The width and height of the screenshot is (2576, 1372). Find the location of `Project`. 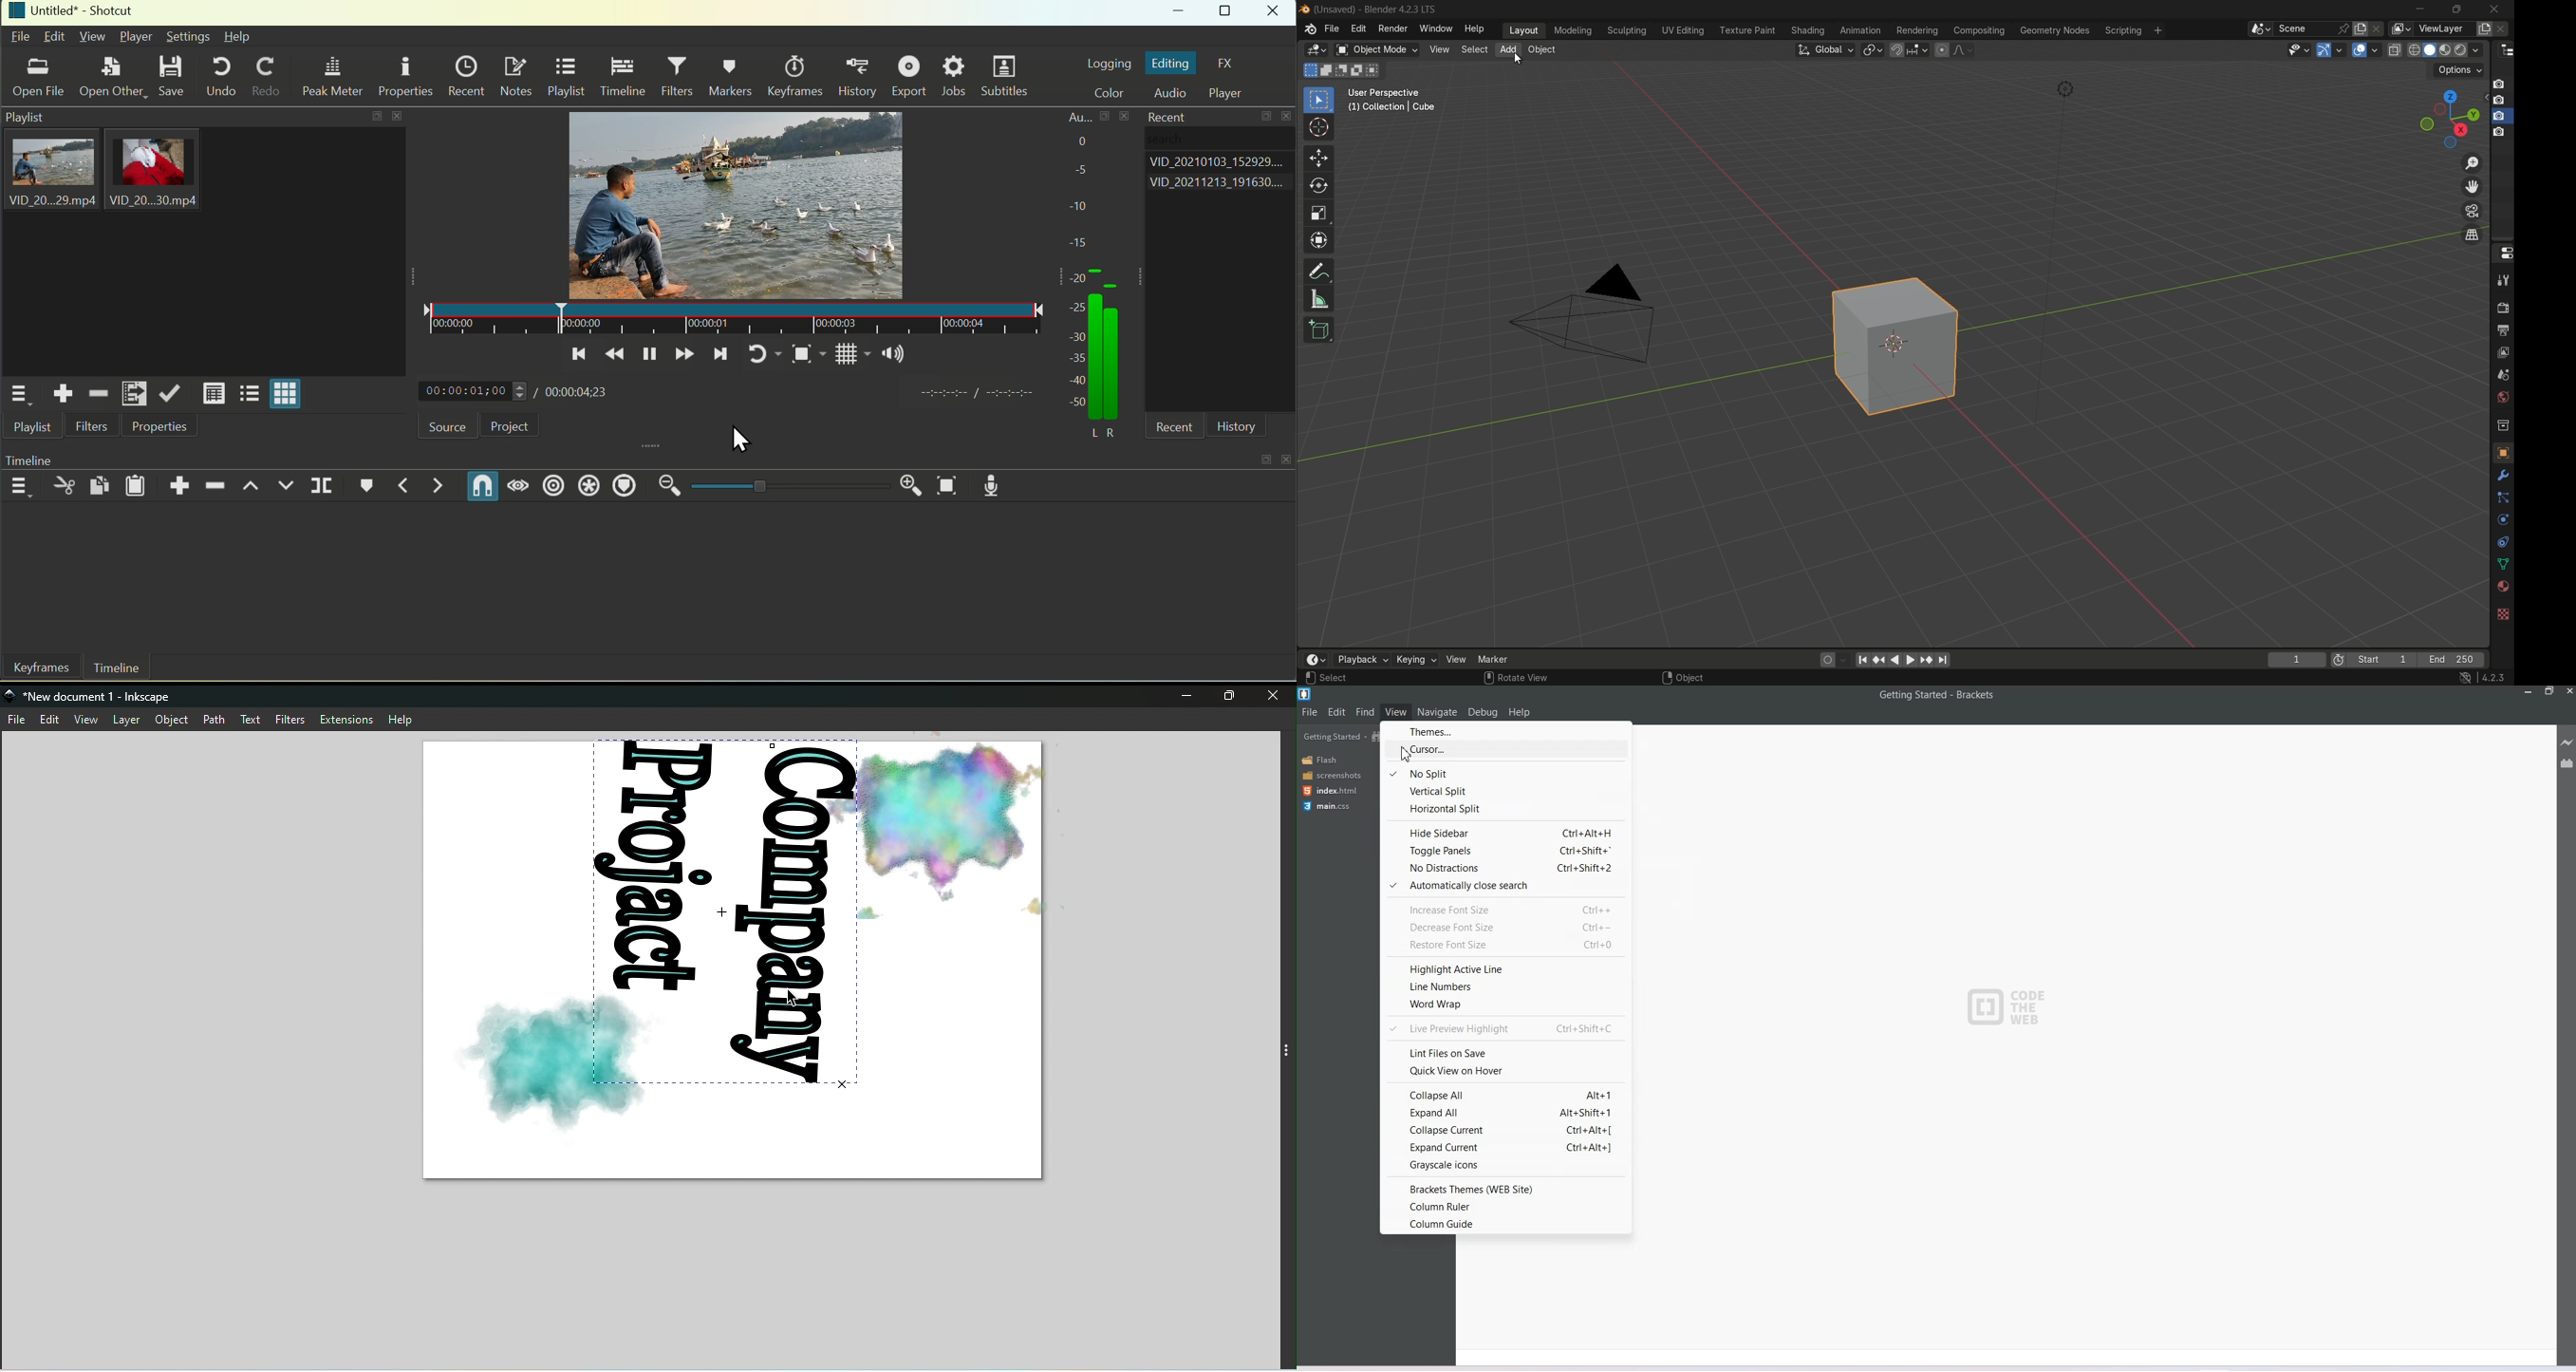

Project is located at coordinates (509, 426).